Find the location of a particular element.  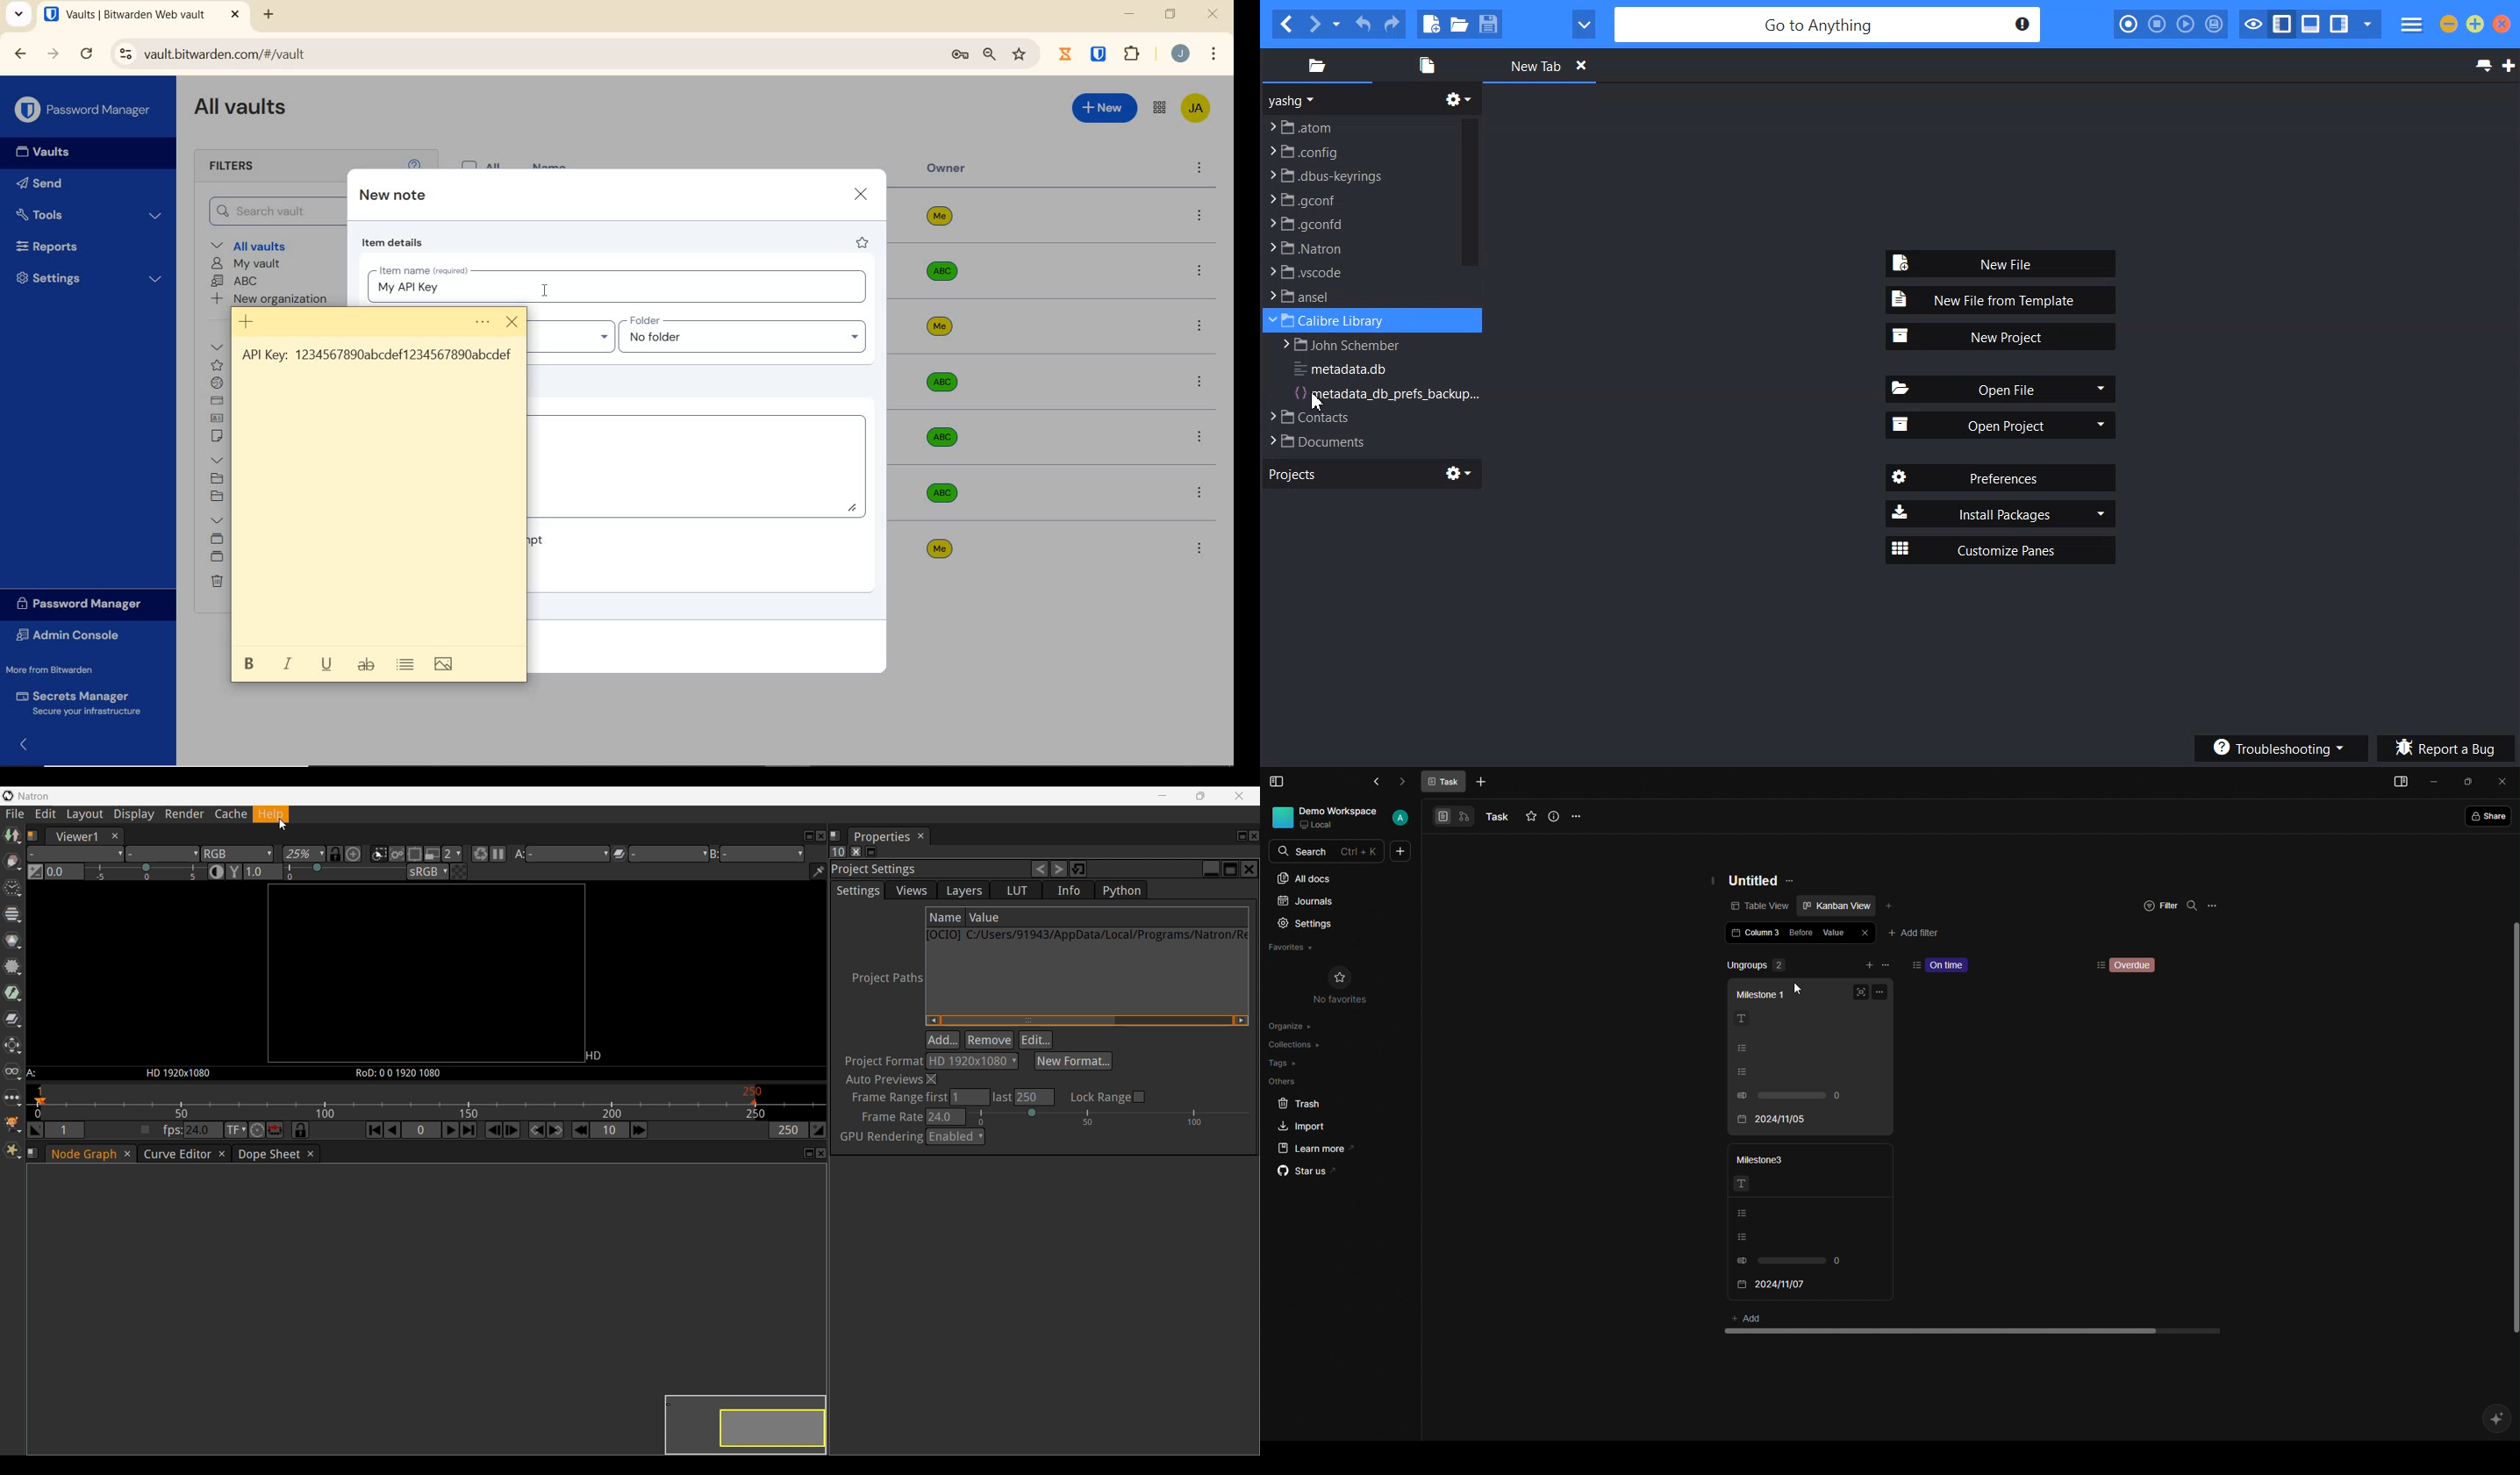

Filter is located at coordinates (2159, 904).